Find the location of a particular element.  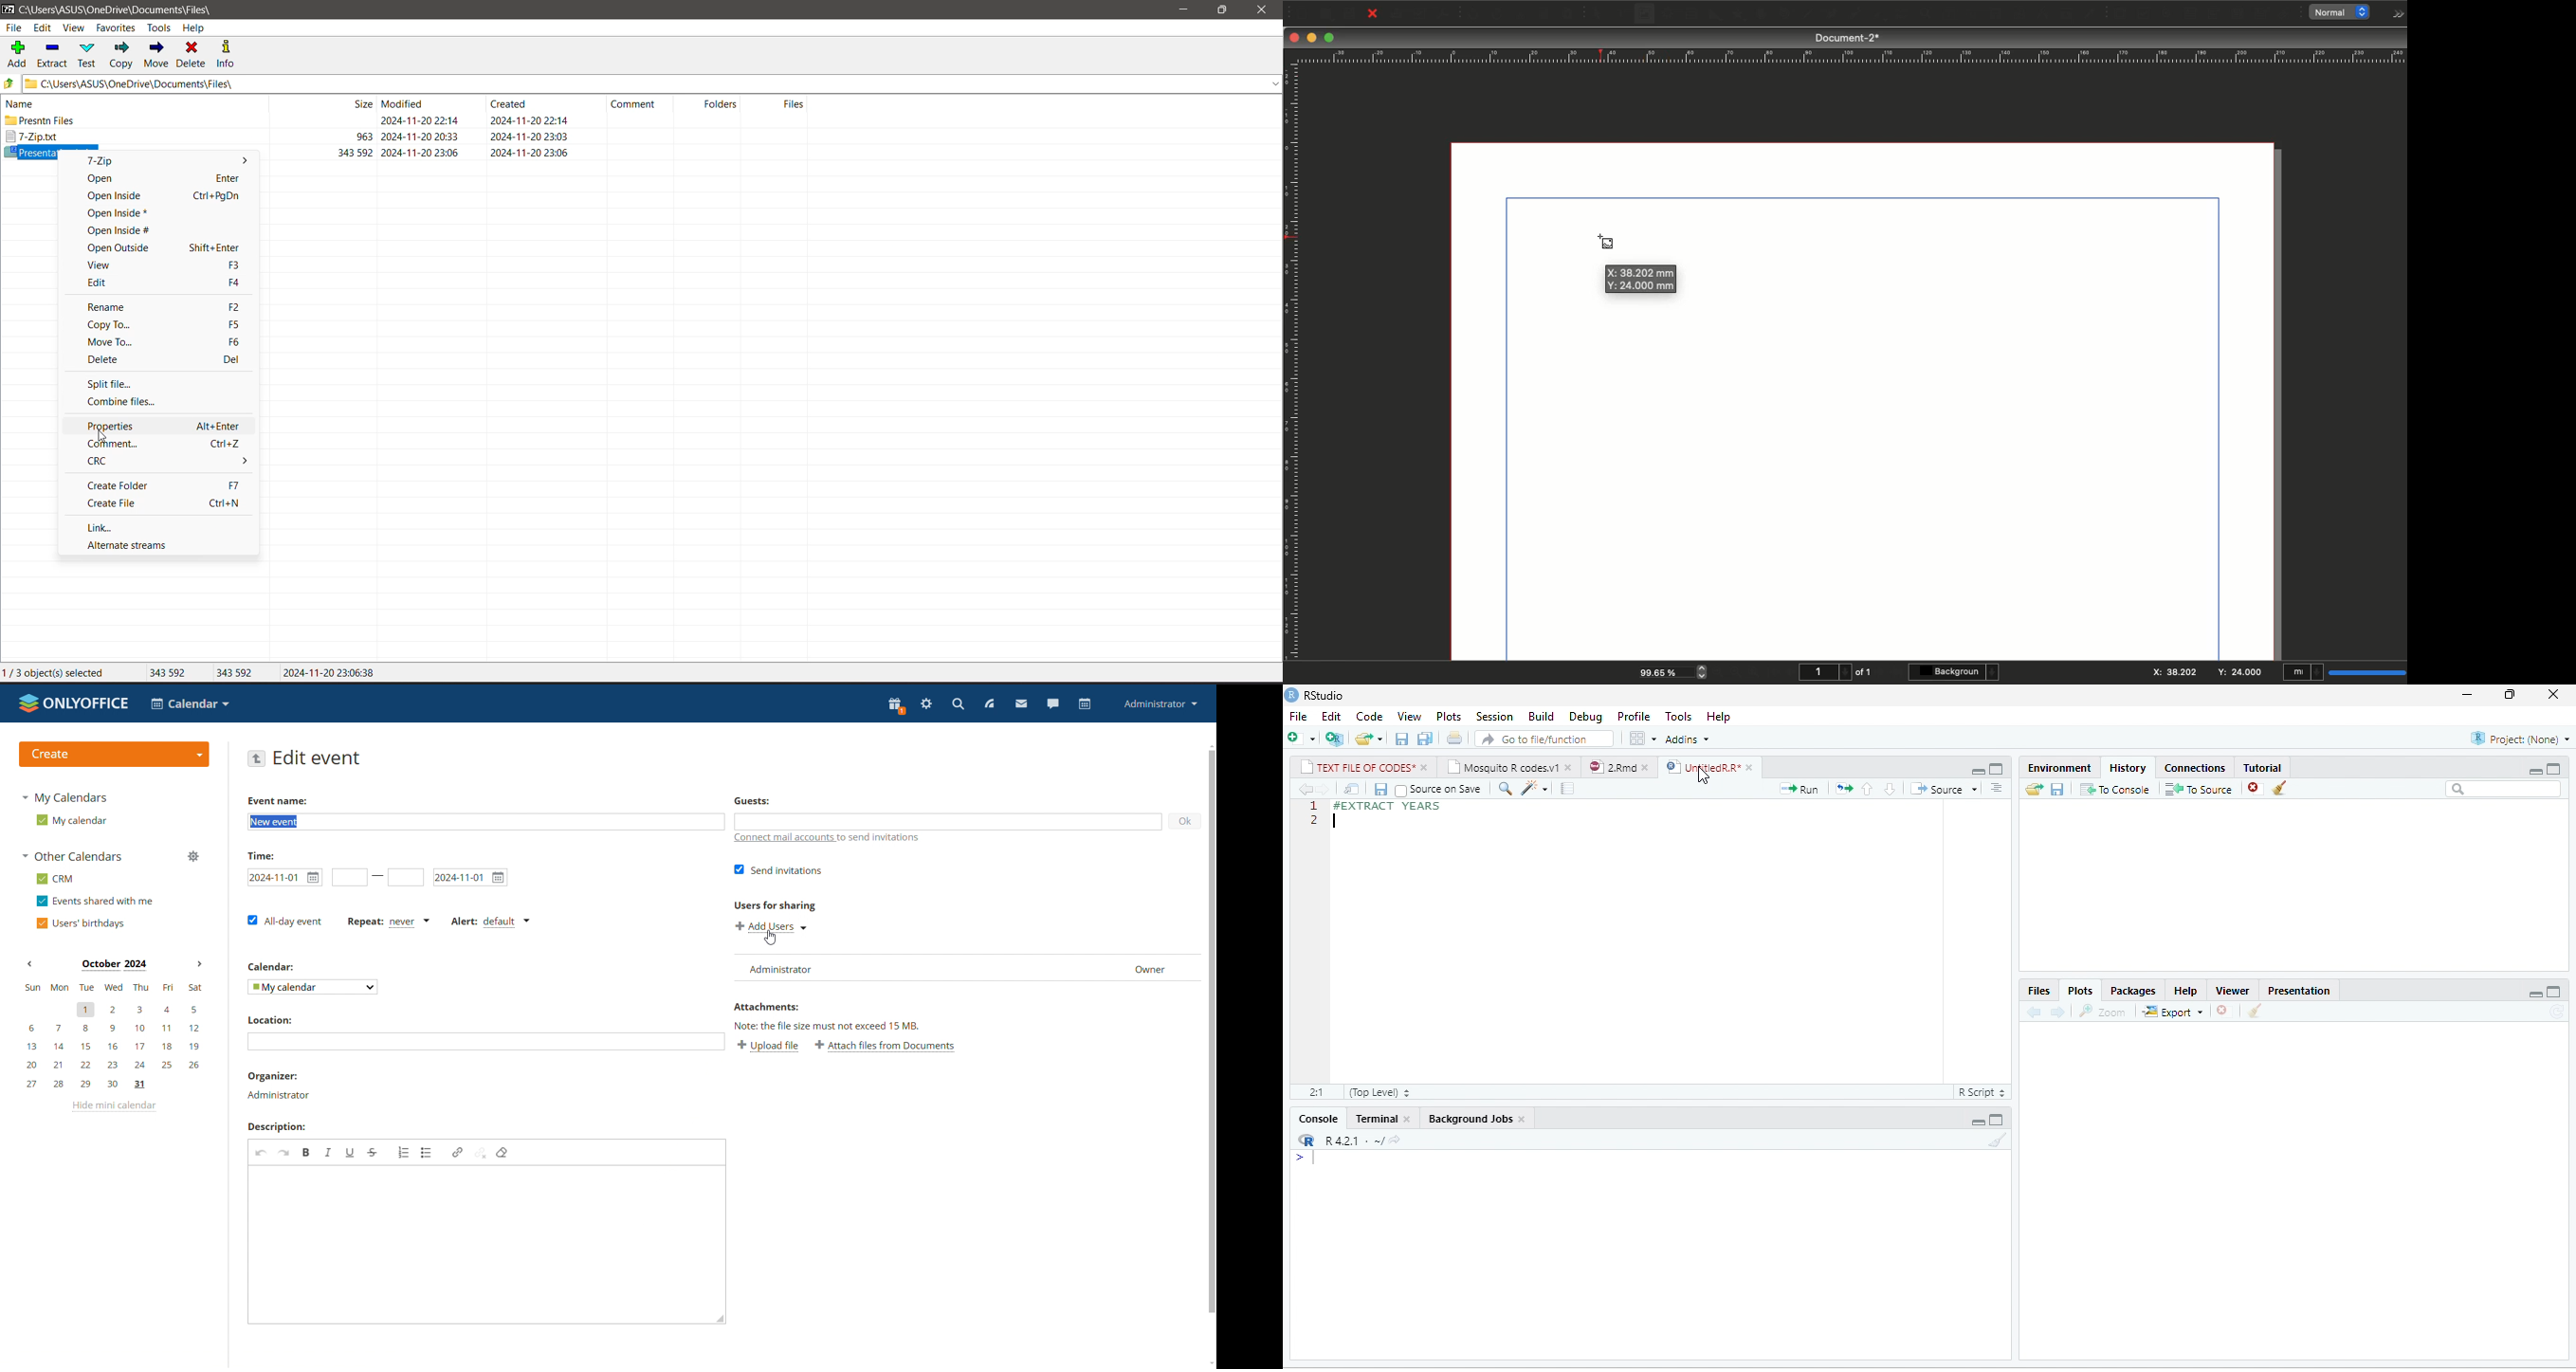

Maximize is located at coordinates (2553, 769).